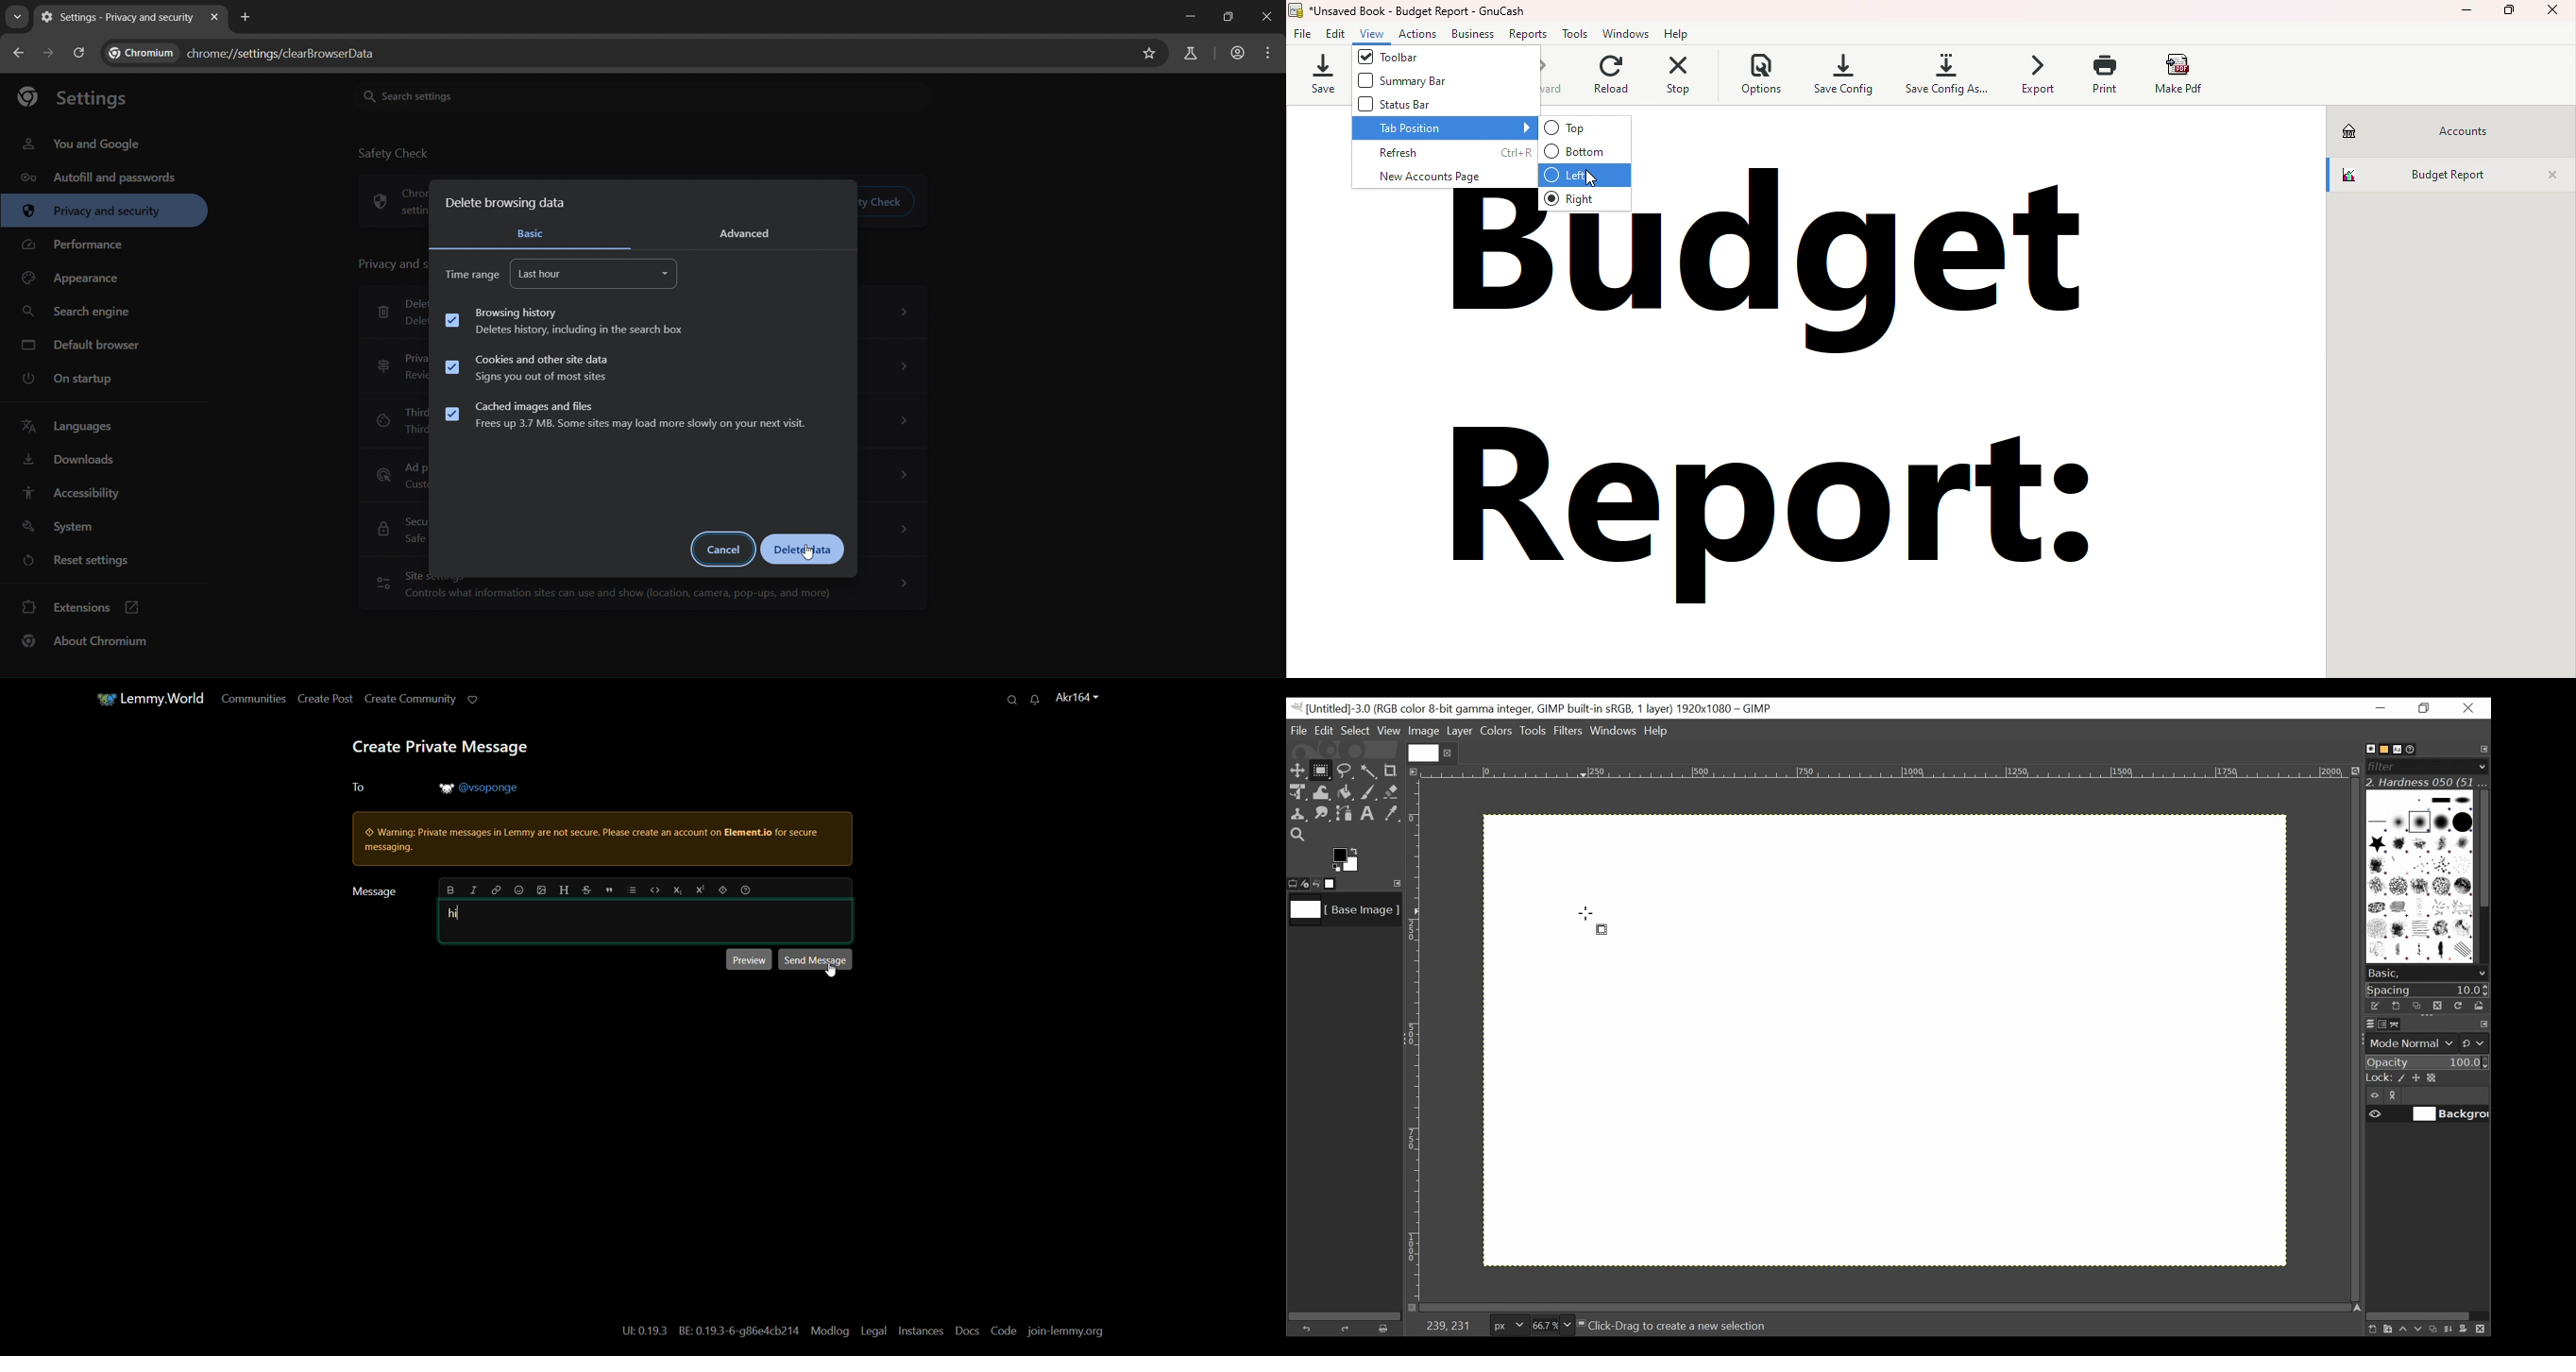 The image size is (2576, 1372). What do you see at coordinates (2417, 1006) in the screenshot?
I see `Duplicate brush` at bounding box center [2417, 1006].